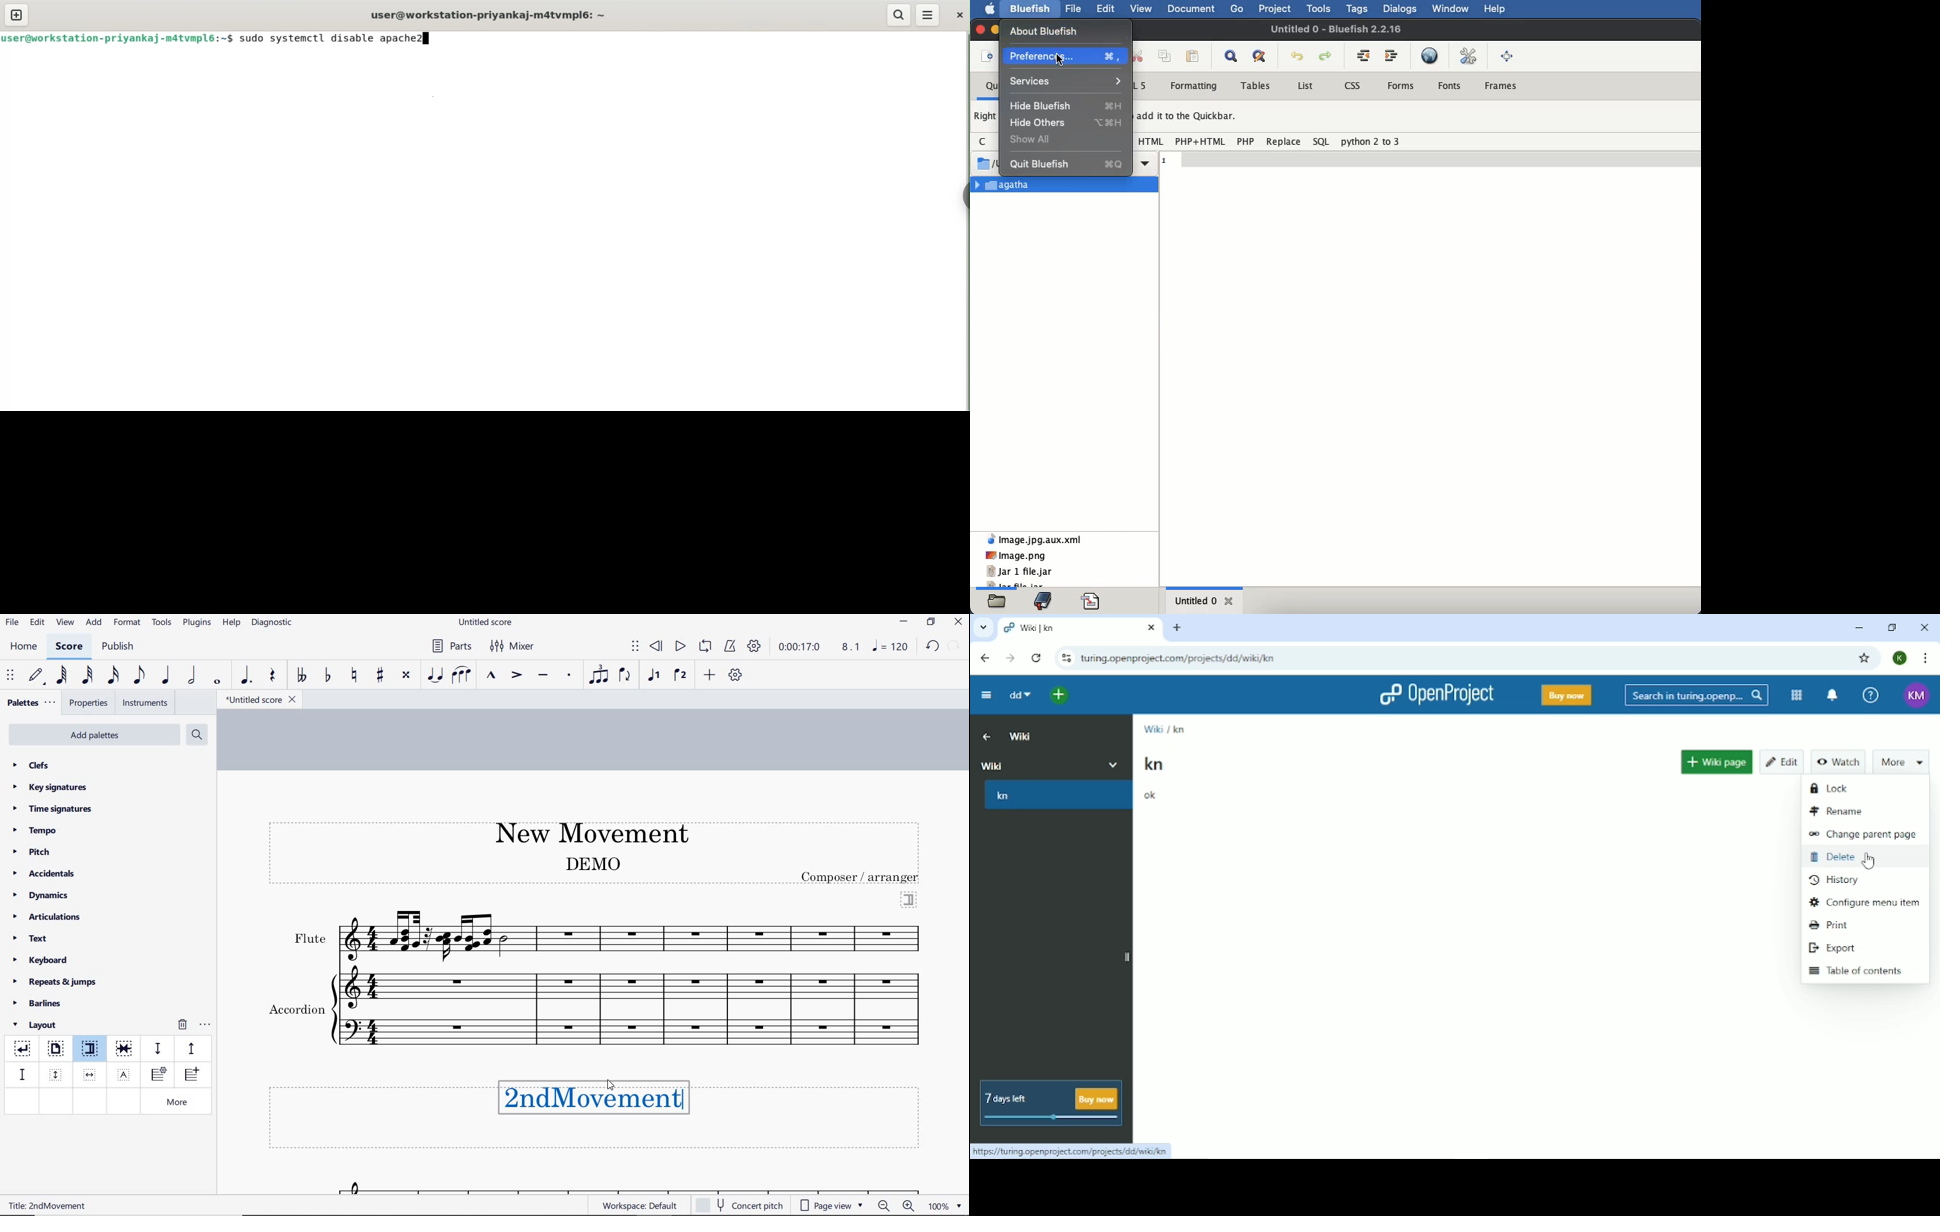 Image resolution: width=1960 pixels, height=1232 pixels. Describe the element at coordinates (984, 140) in the screenshot. I see `C` at that location.